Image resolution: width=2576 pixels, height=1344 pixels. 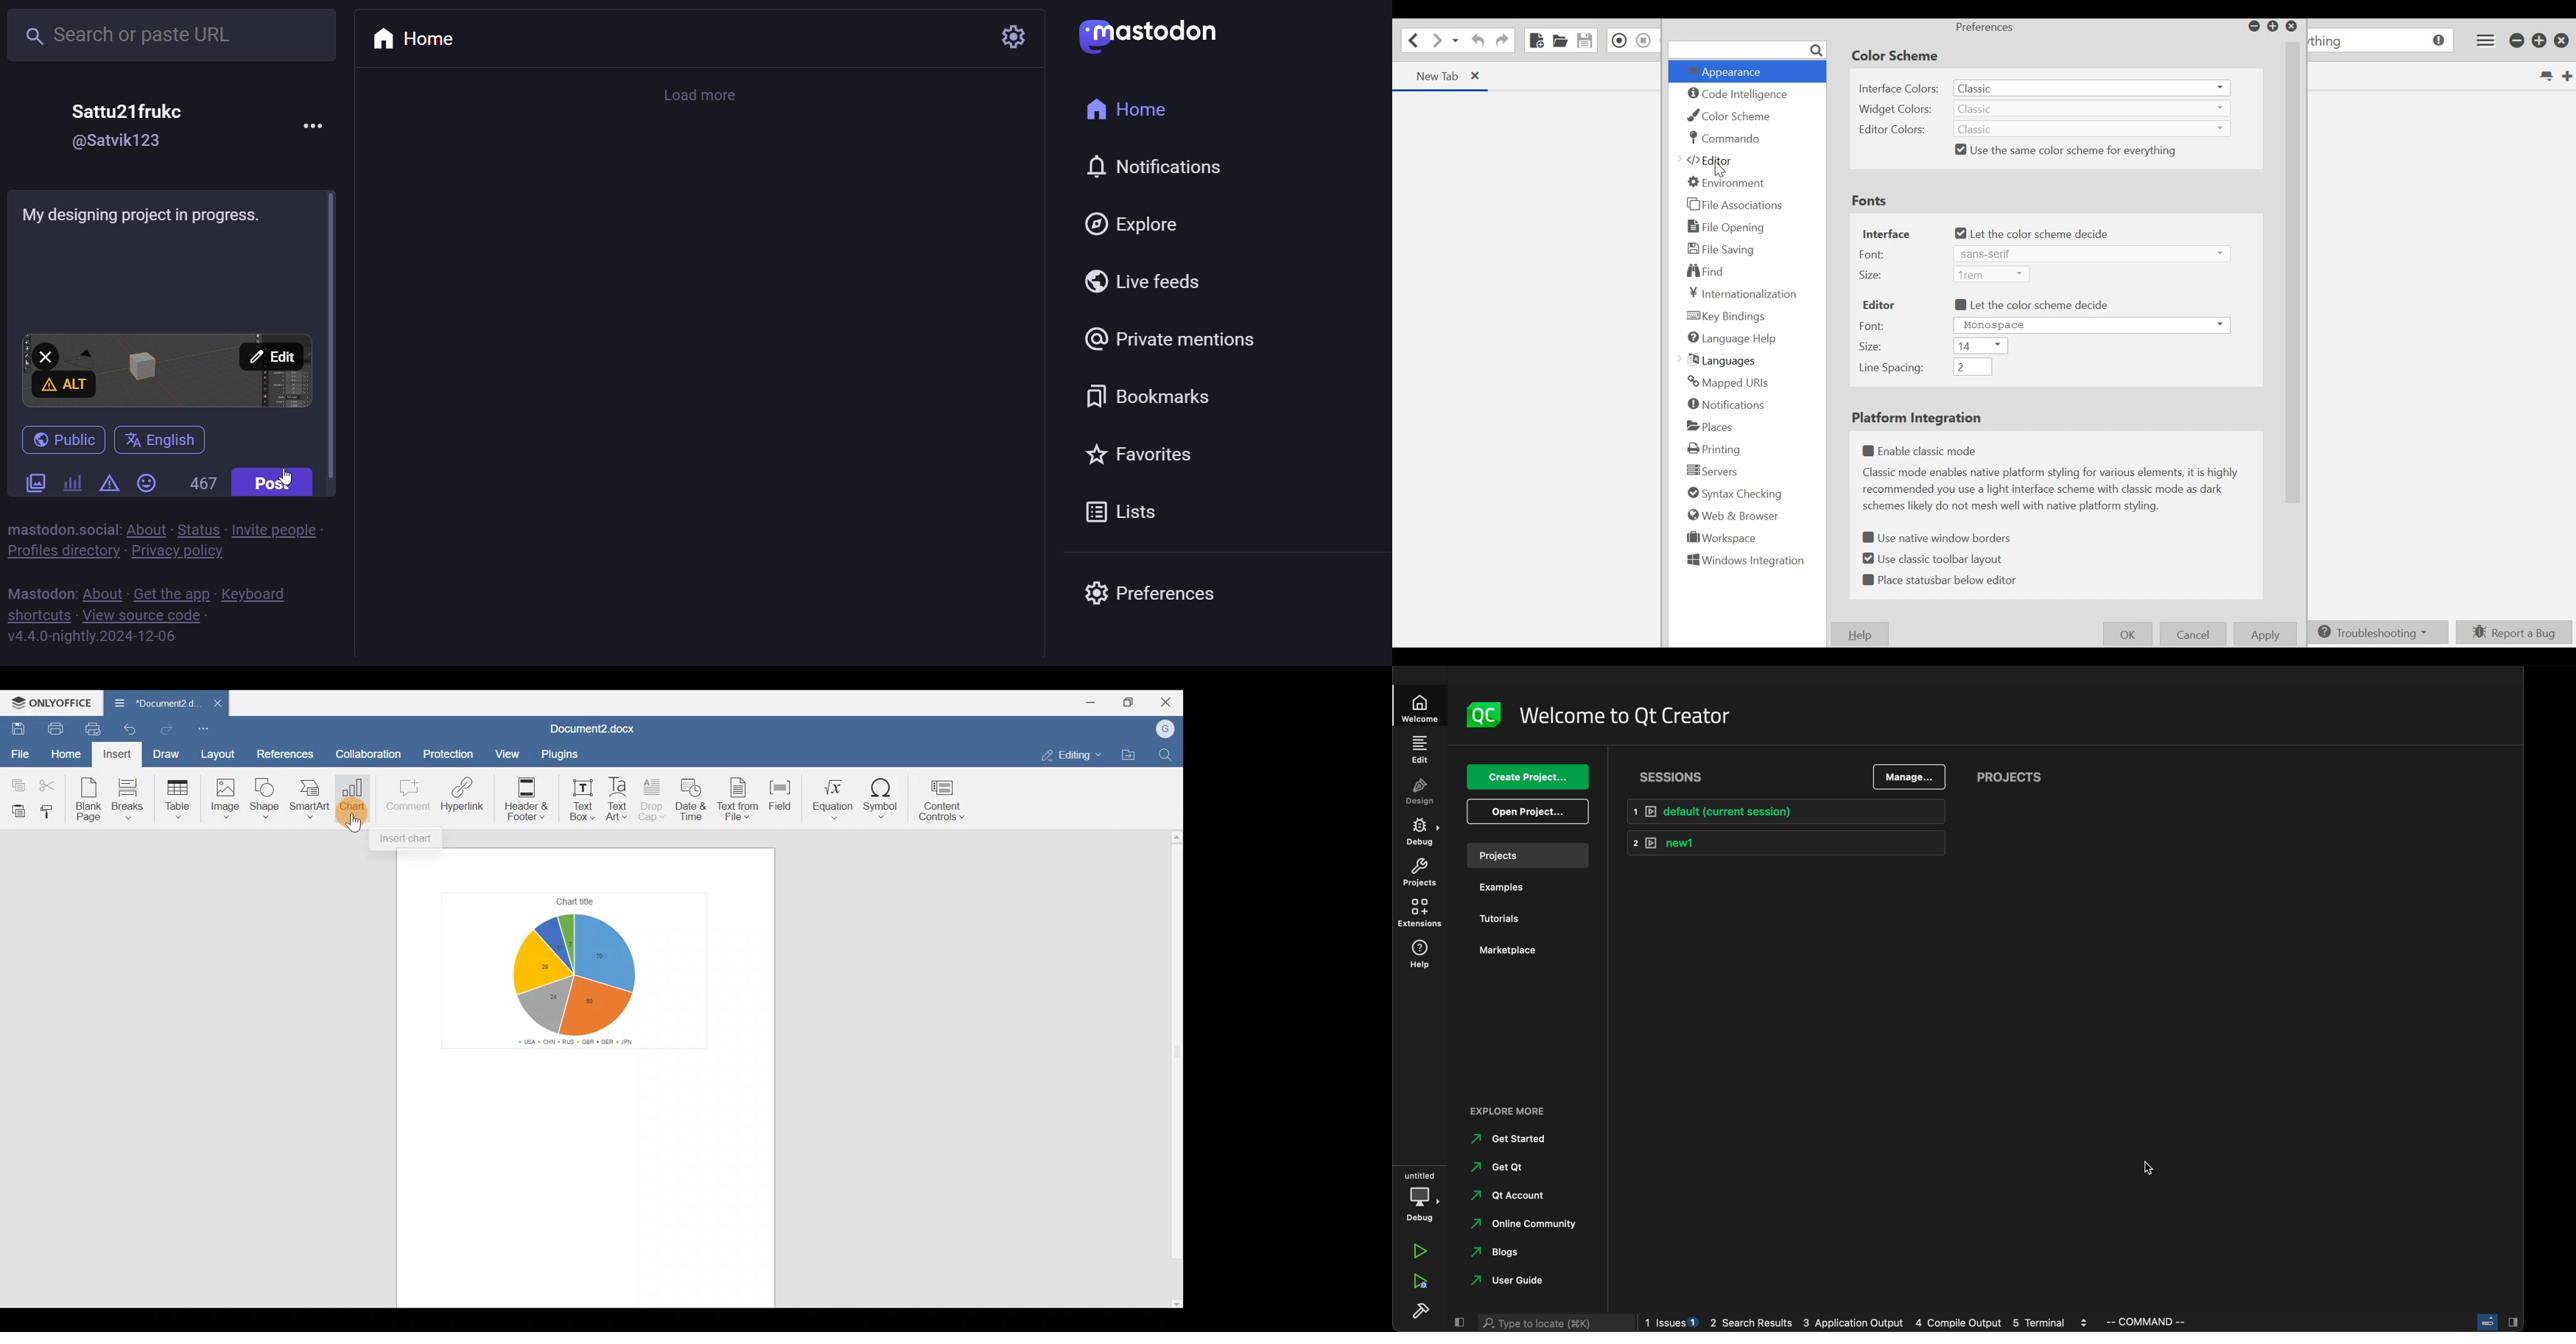 I want to click on Home, so click(x=64, y=754).